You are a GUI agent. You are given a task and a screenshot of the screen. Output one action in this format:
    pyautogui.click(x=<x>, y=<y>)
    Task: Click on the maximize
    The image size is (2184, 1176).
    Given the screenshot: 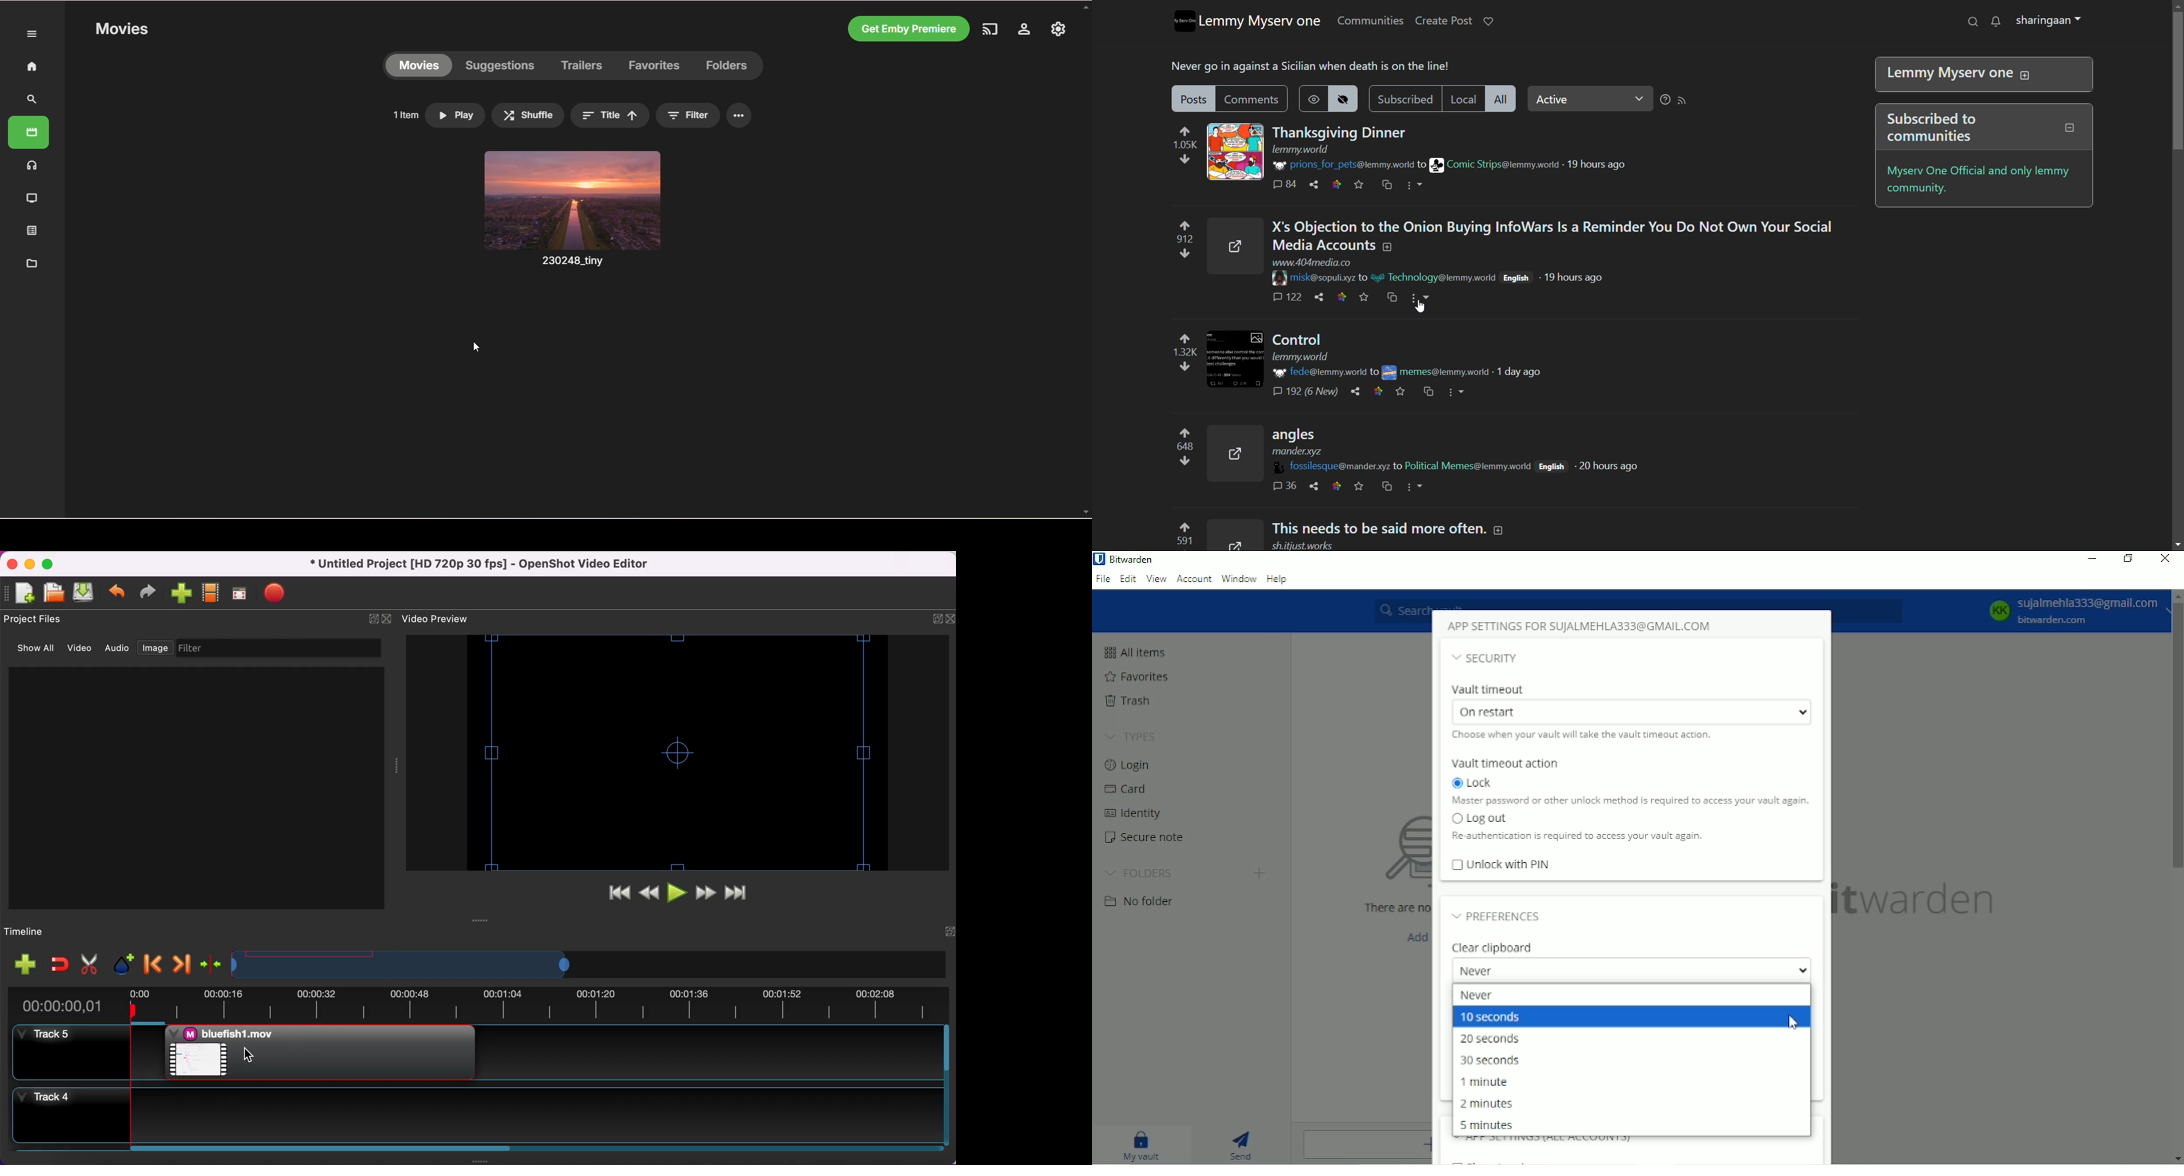 What is the action you would take?
    pyautogui.click(x=52, y=564)
    